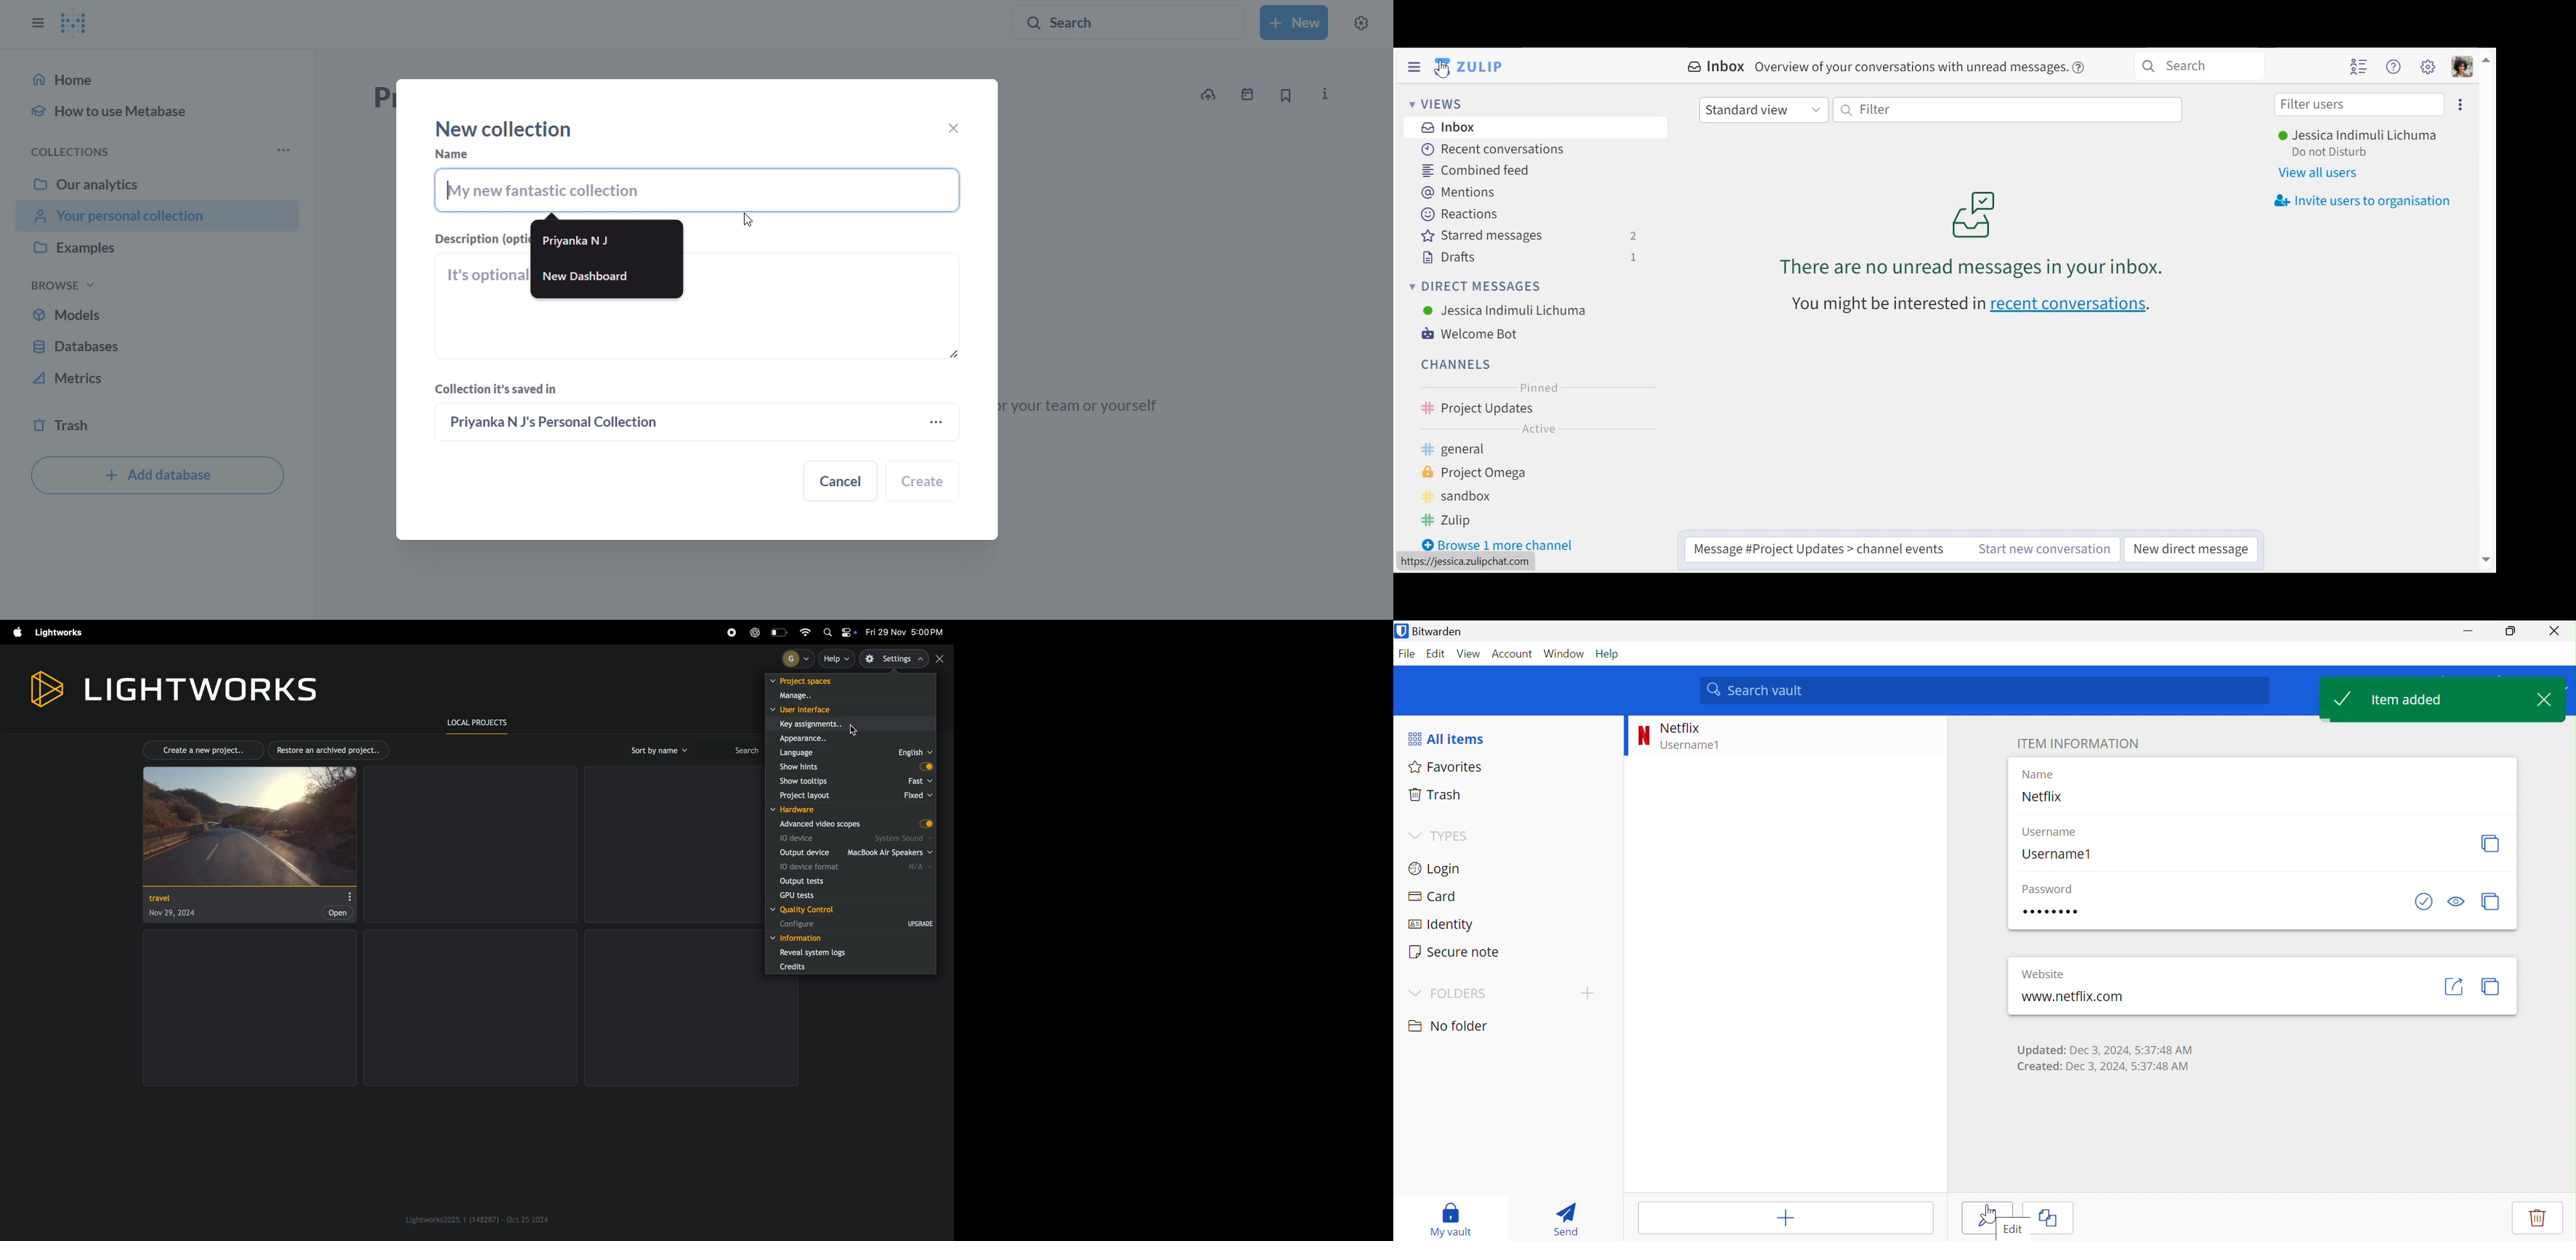  I want to click on https://jessica.zulipchat.com, so click(1463, 563).